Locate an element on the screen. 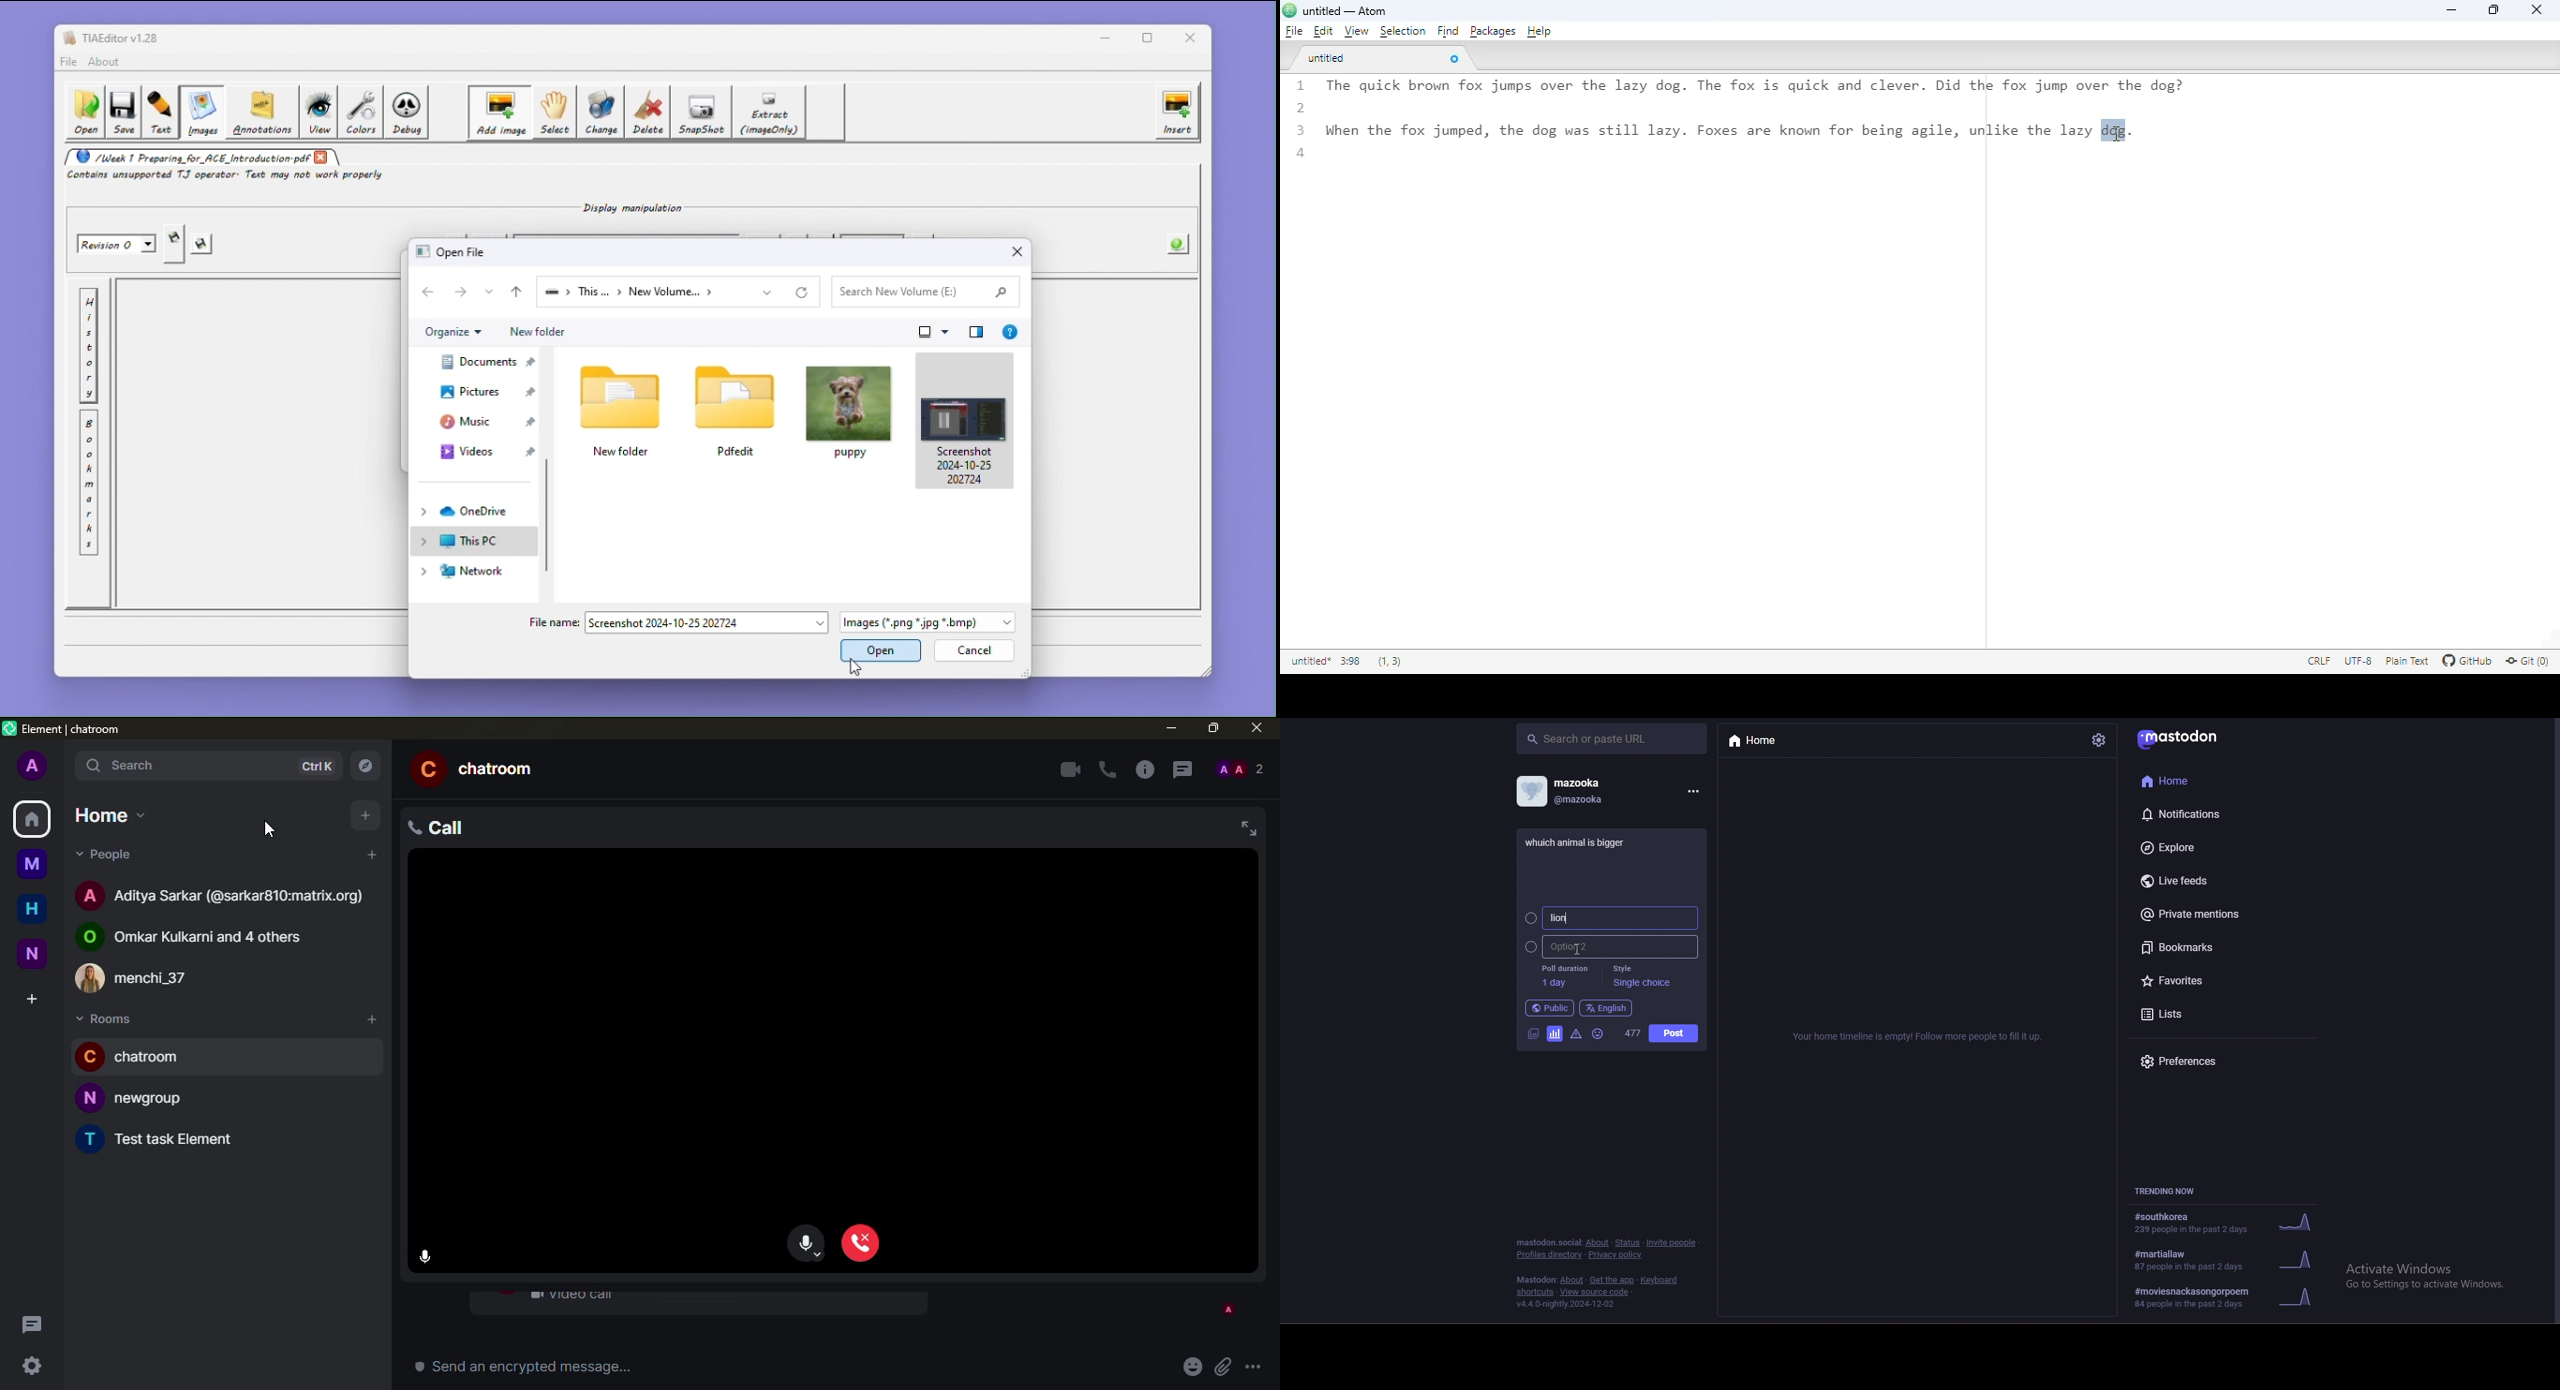 This screenshot has width=2576, height=1400. language is located at coordinates (1606, 1008).